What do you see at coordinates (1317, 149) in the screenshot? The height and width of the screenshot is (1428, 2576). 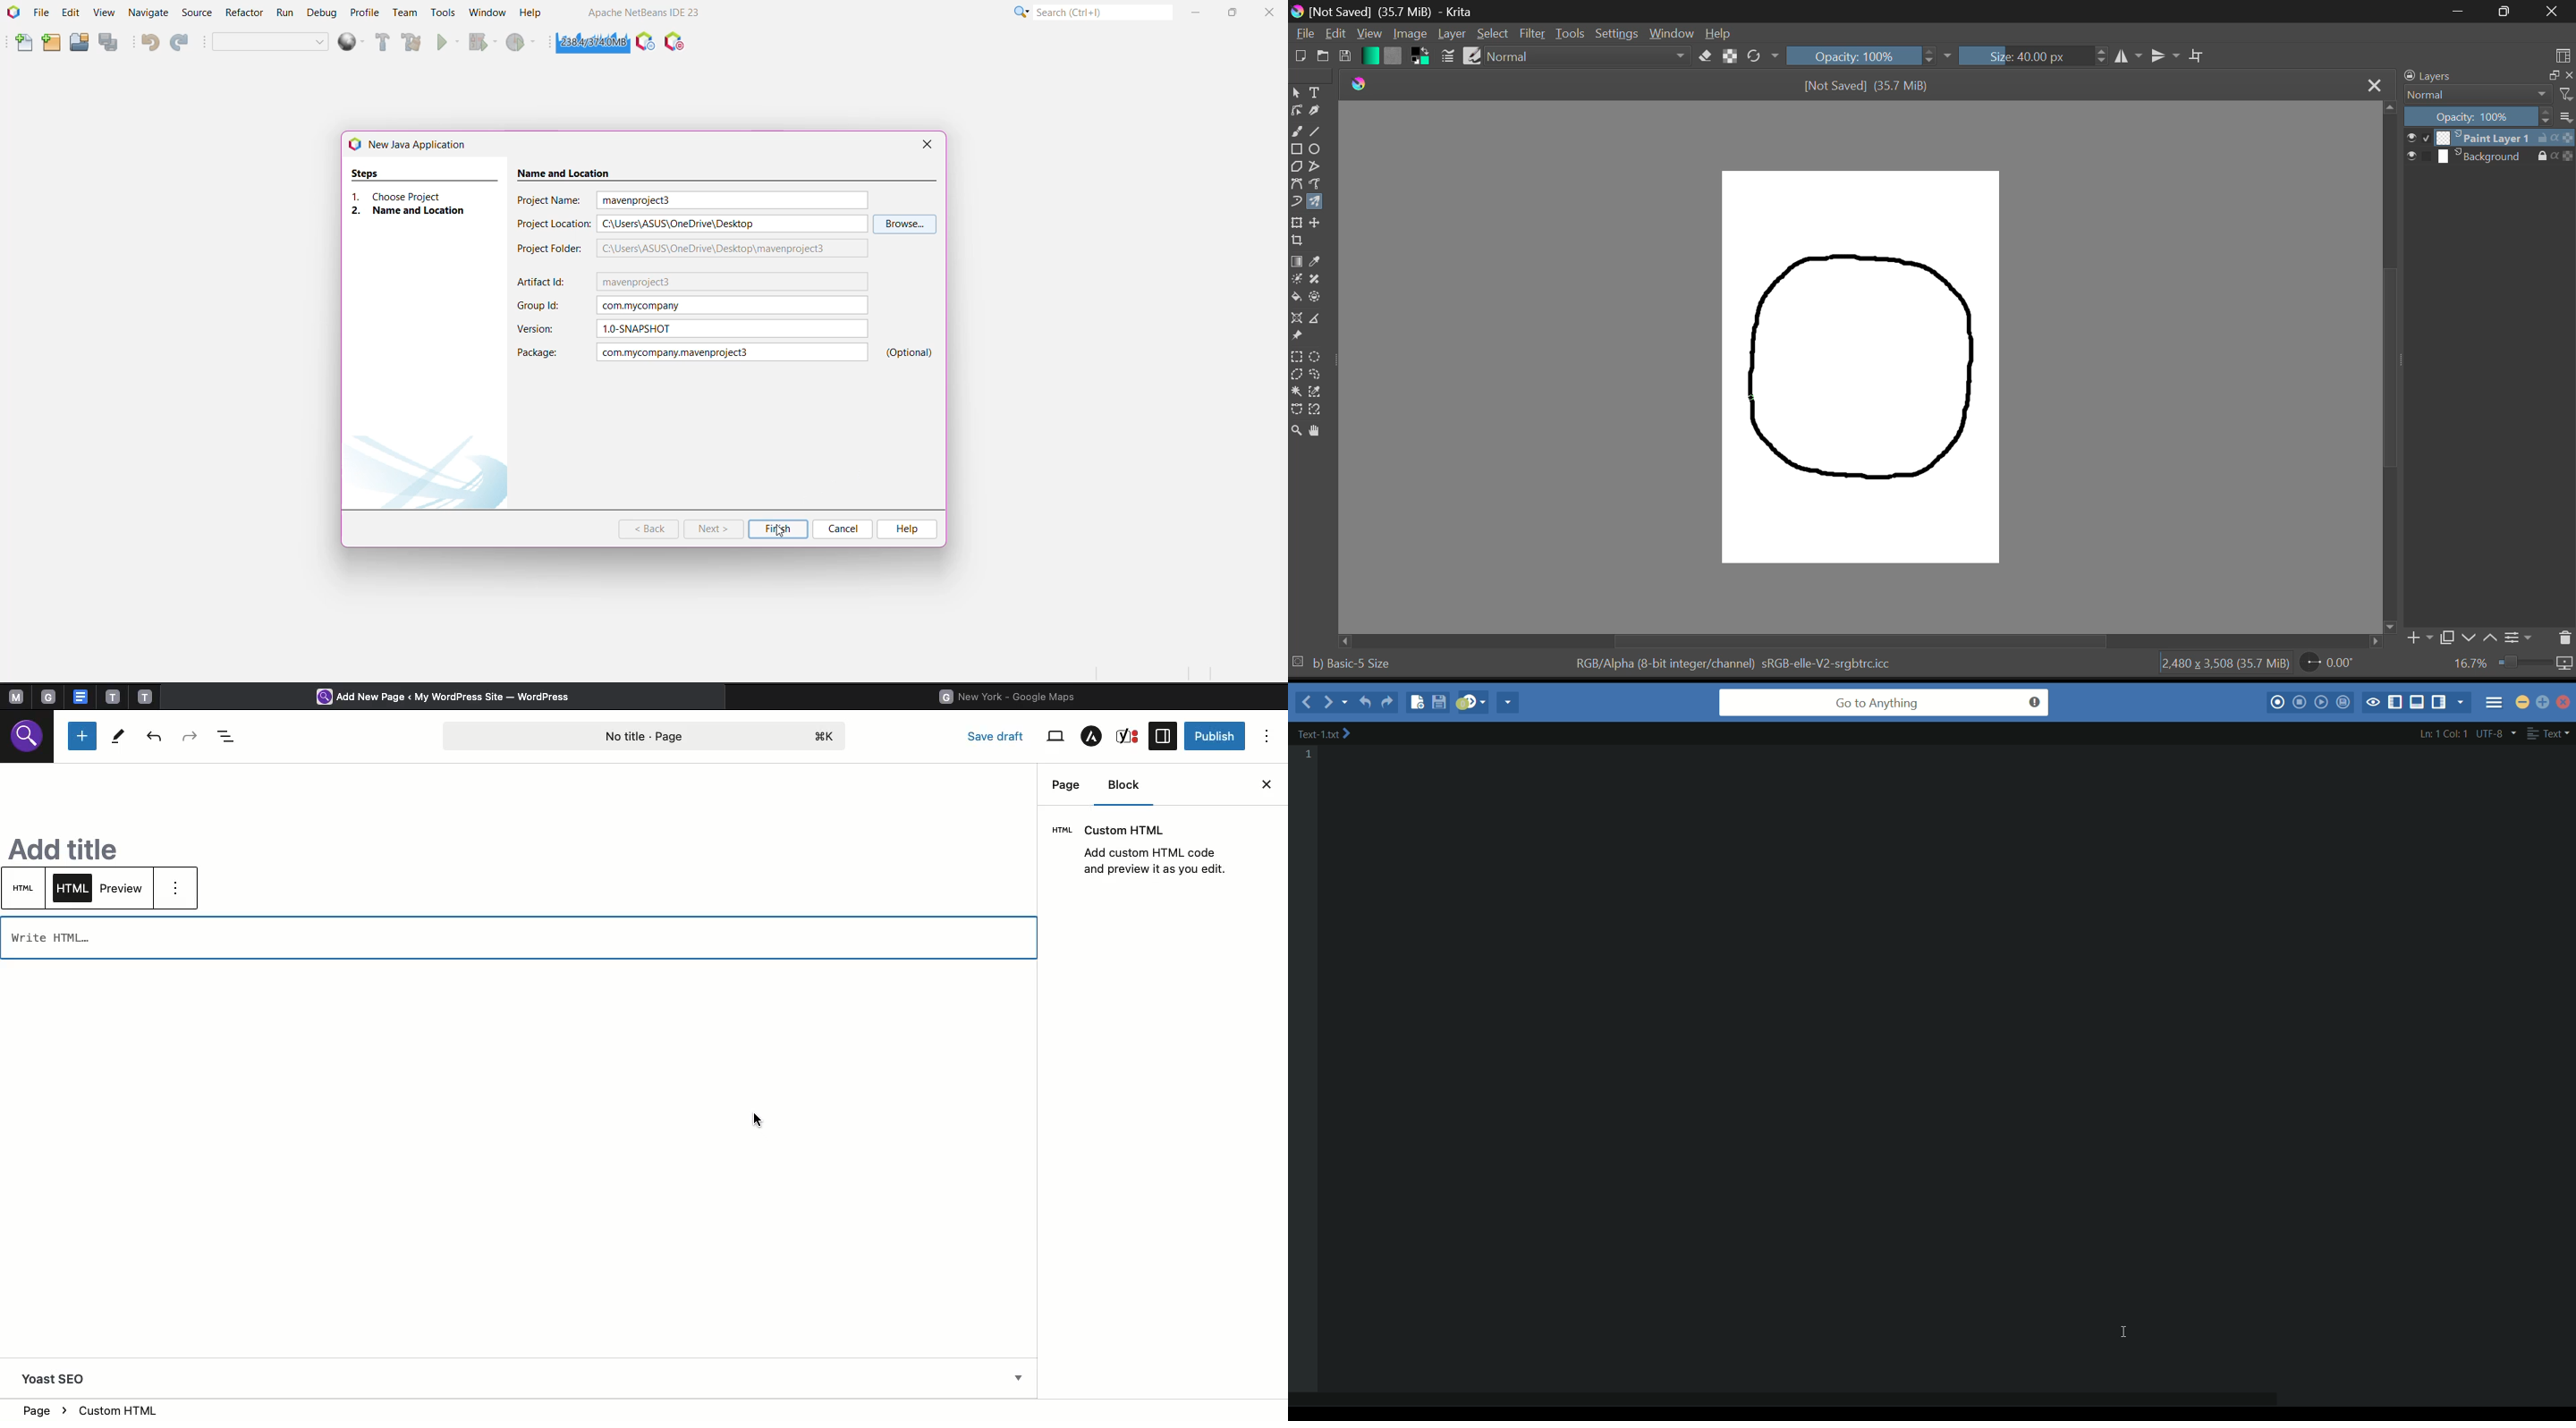 I see `Ellipses` at bounding box center [1317, 149].